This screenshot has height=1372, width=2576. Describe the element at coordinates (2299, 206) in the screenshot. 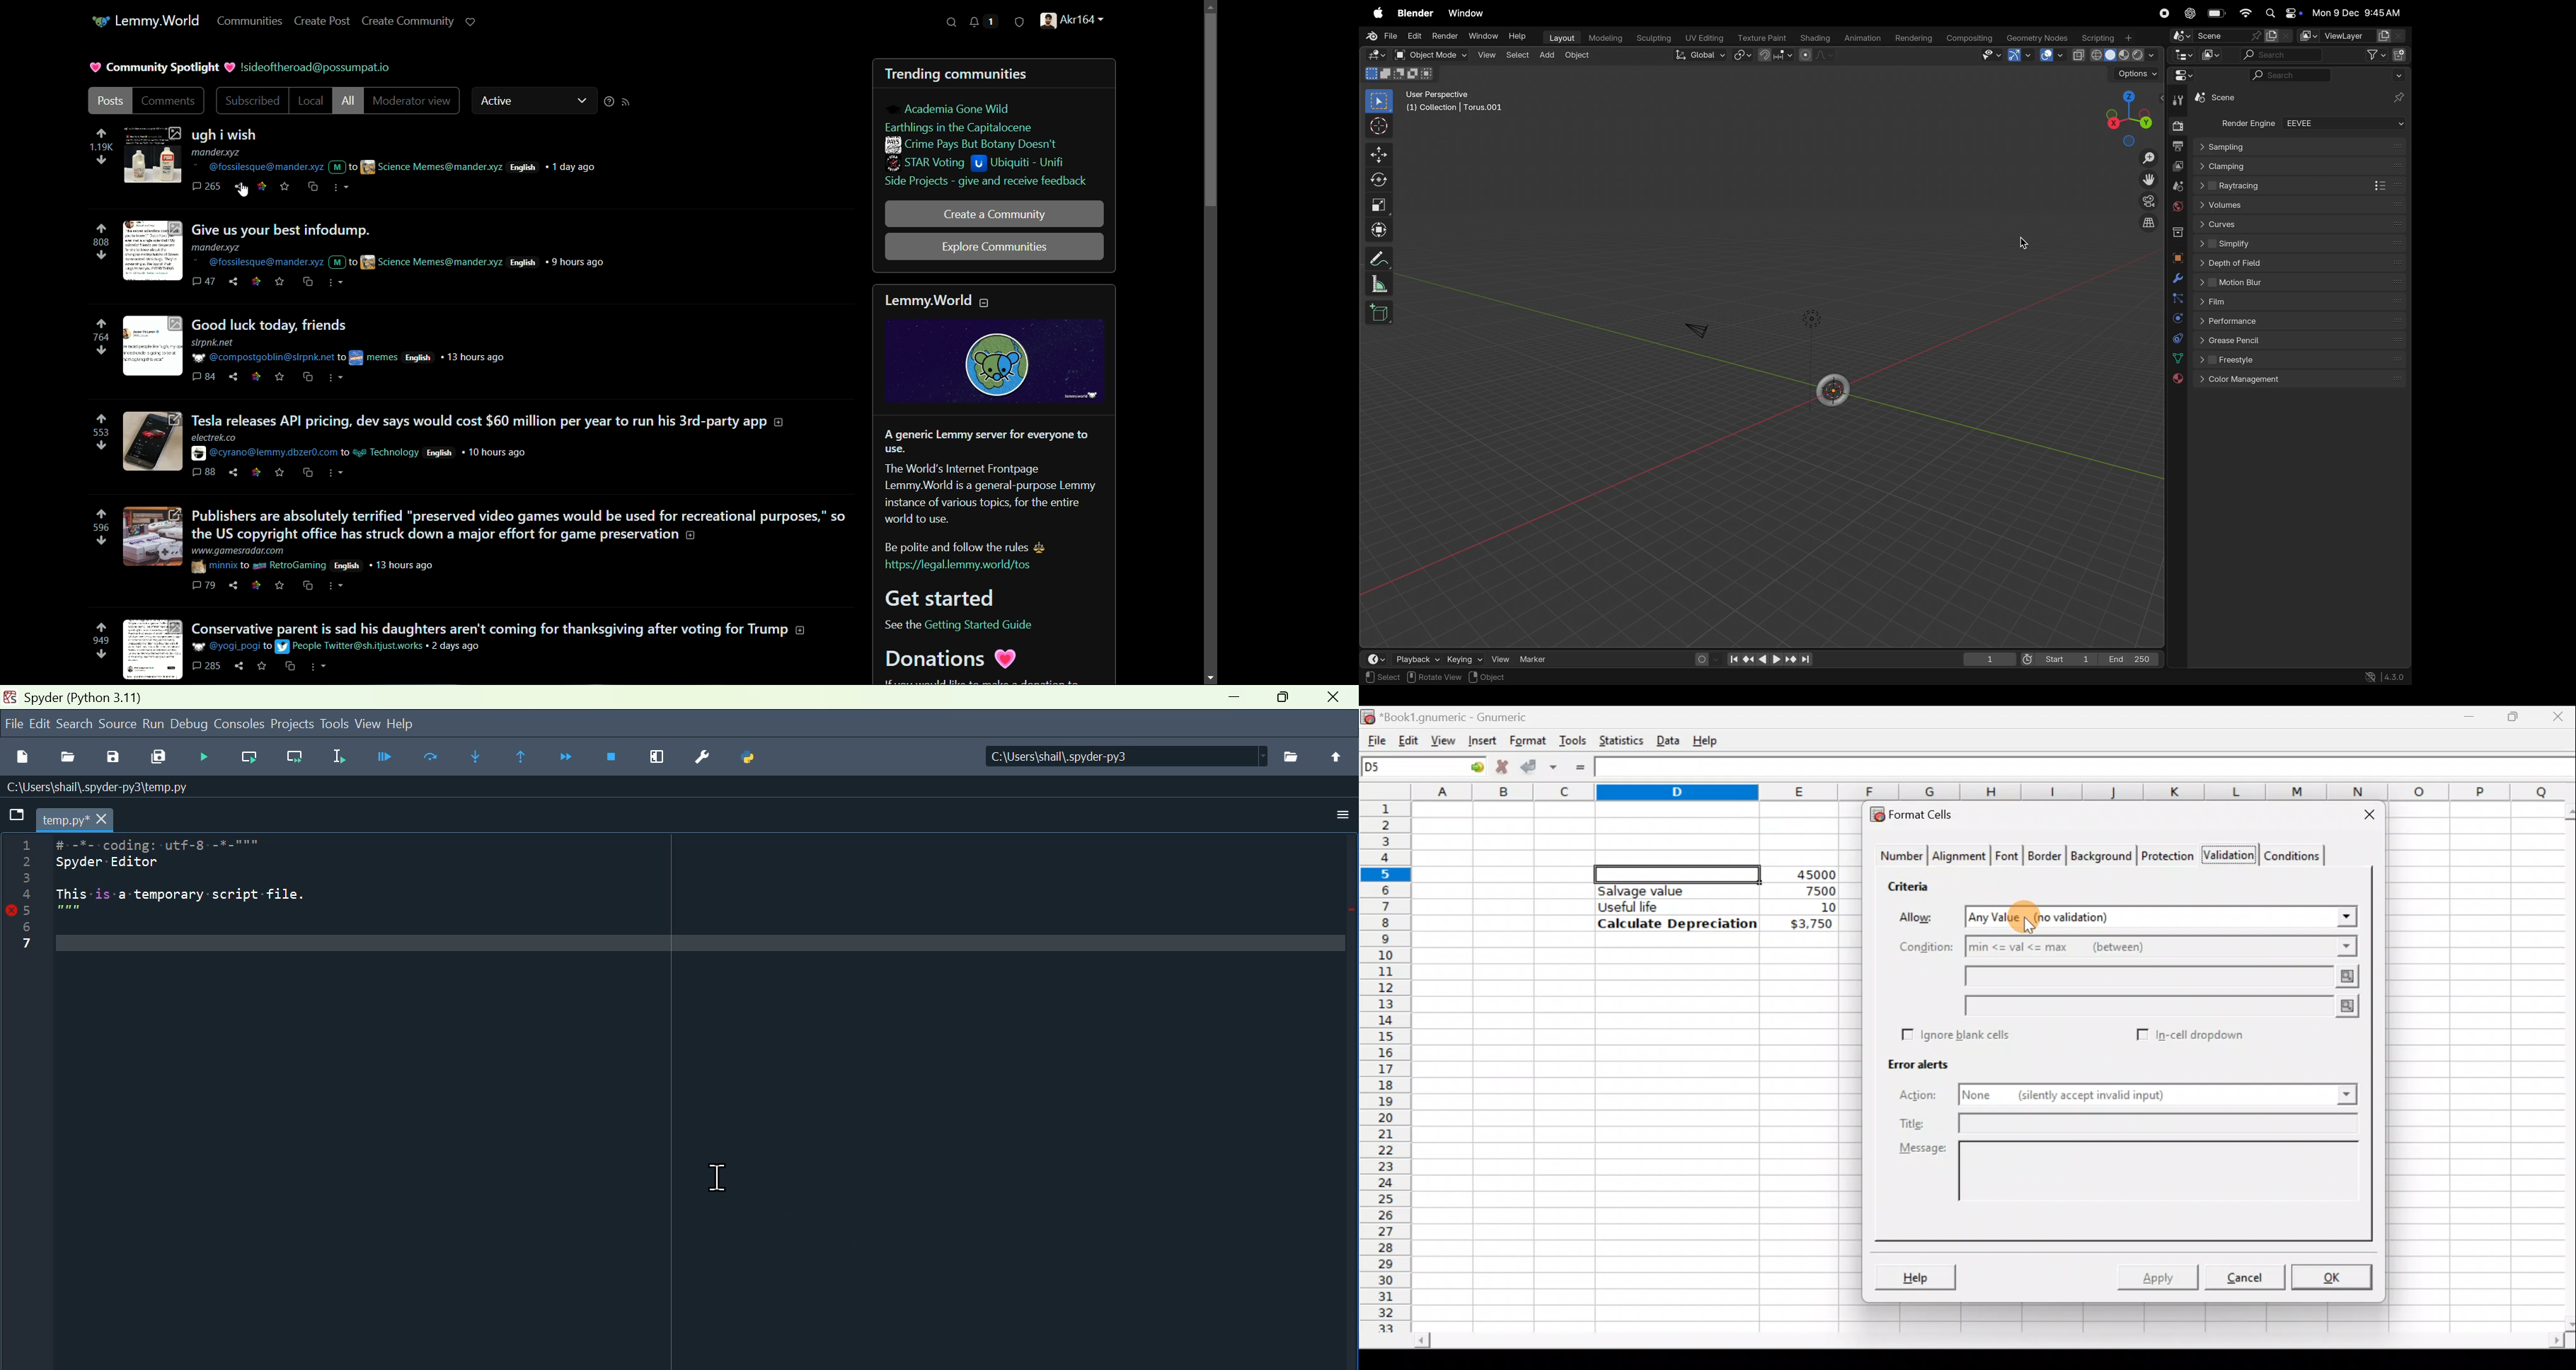

I see `volumes` at that location.